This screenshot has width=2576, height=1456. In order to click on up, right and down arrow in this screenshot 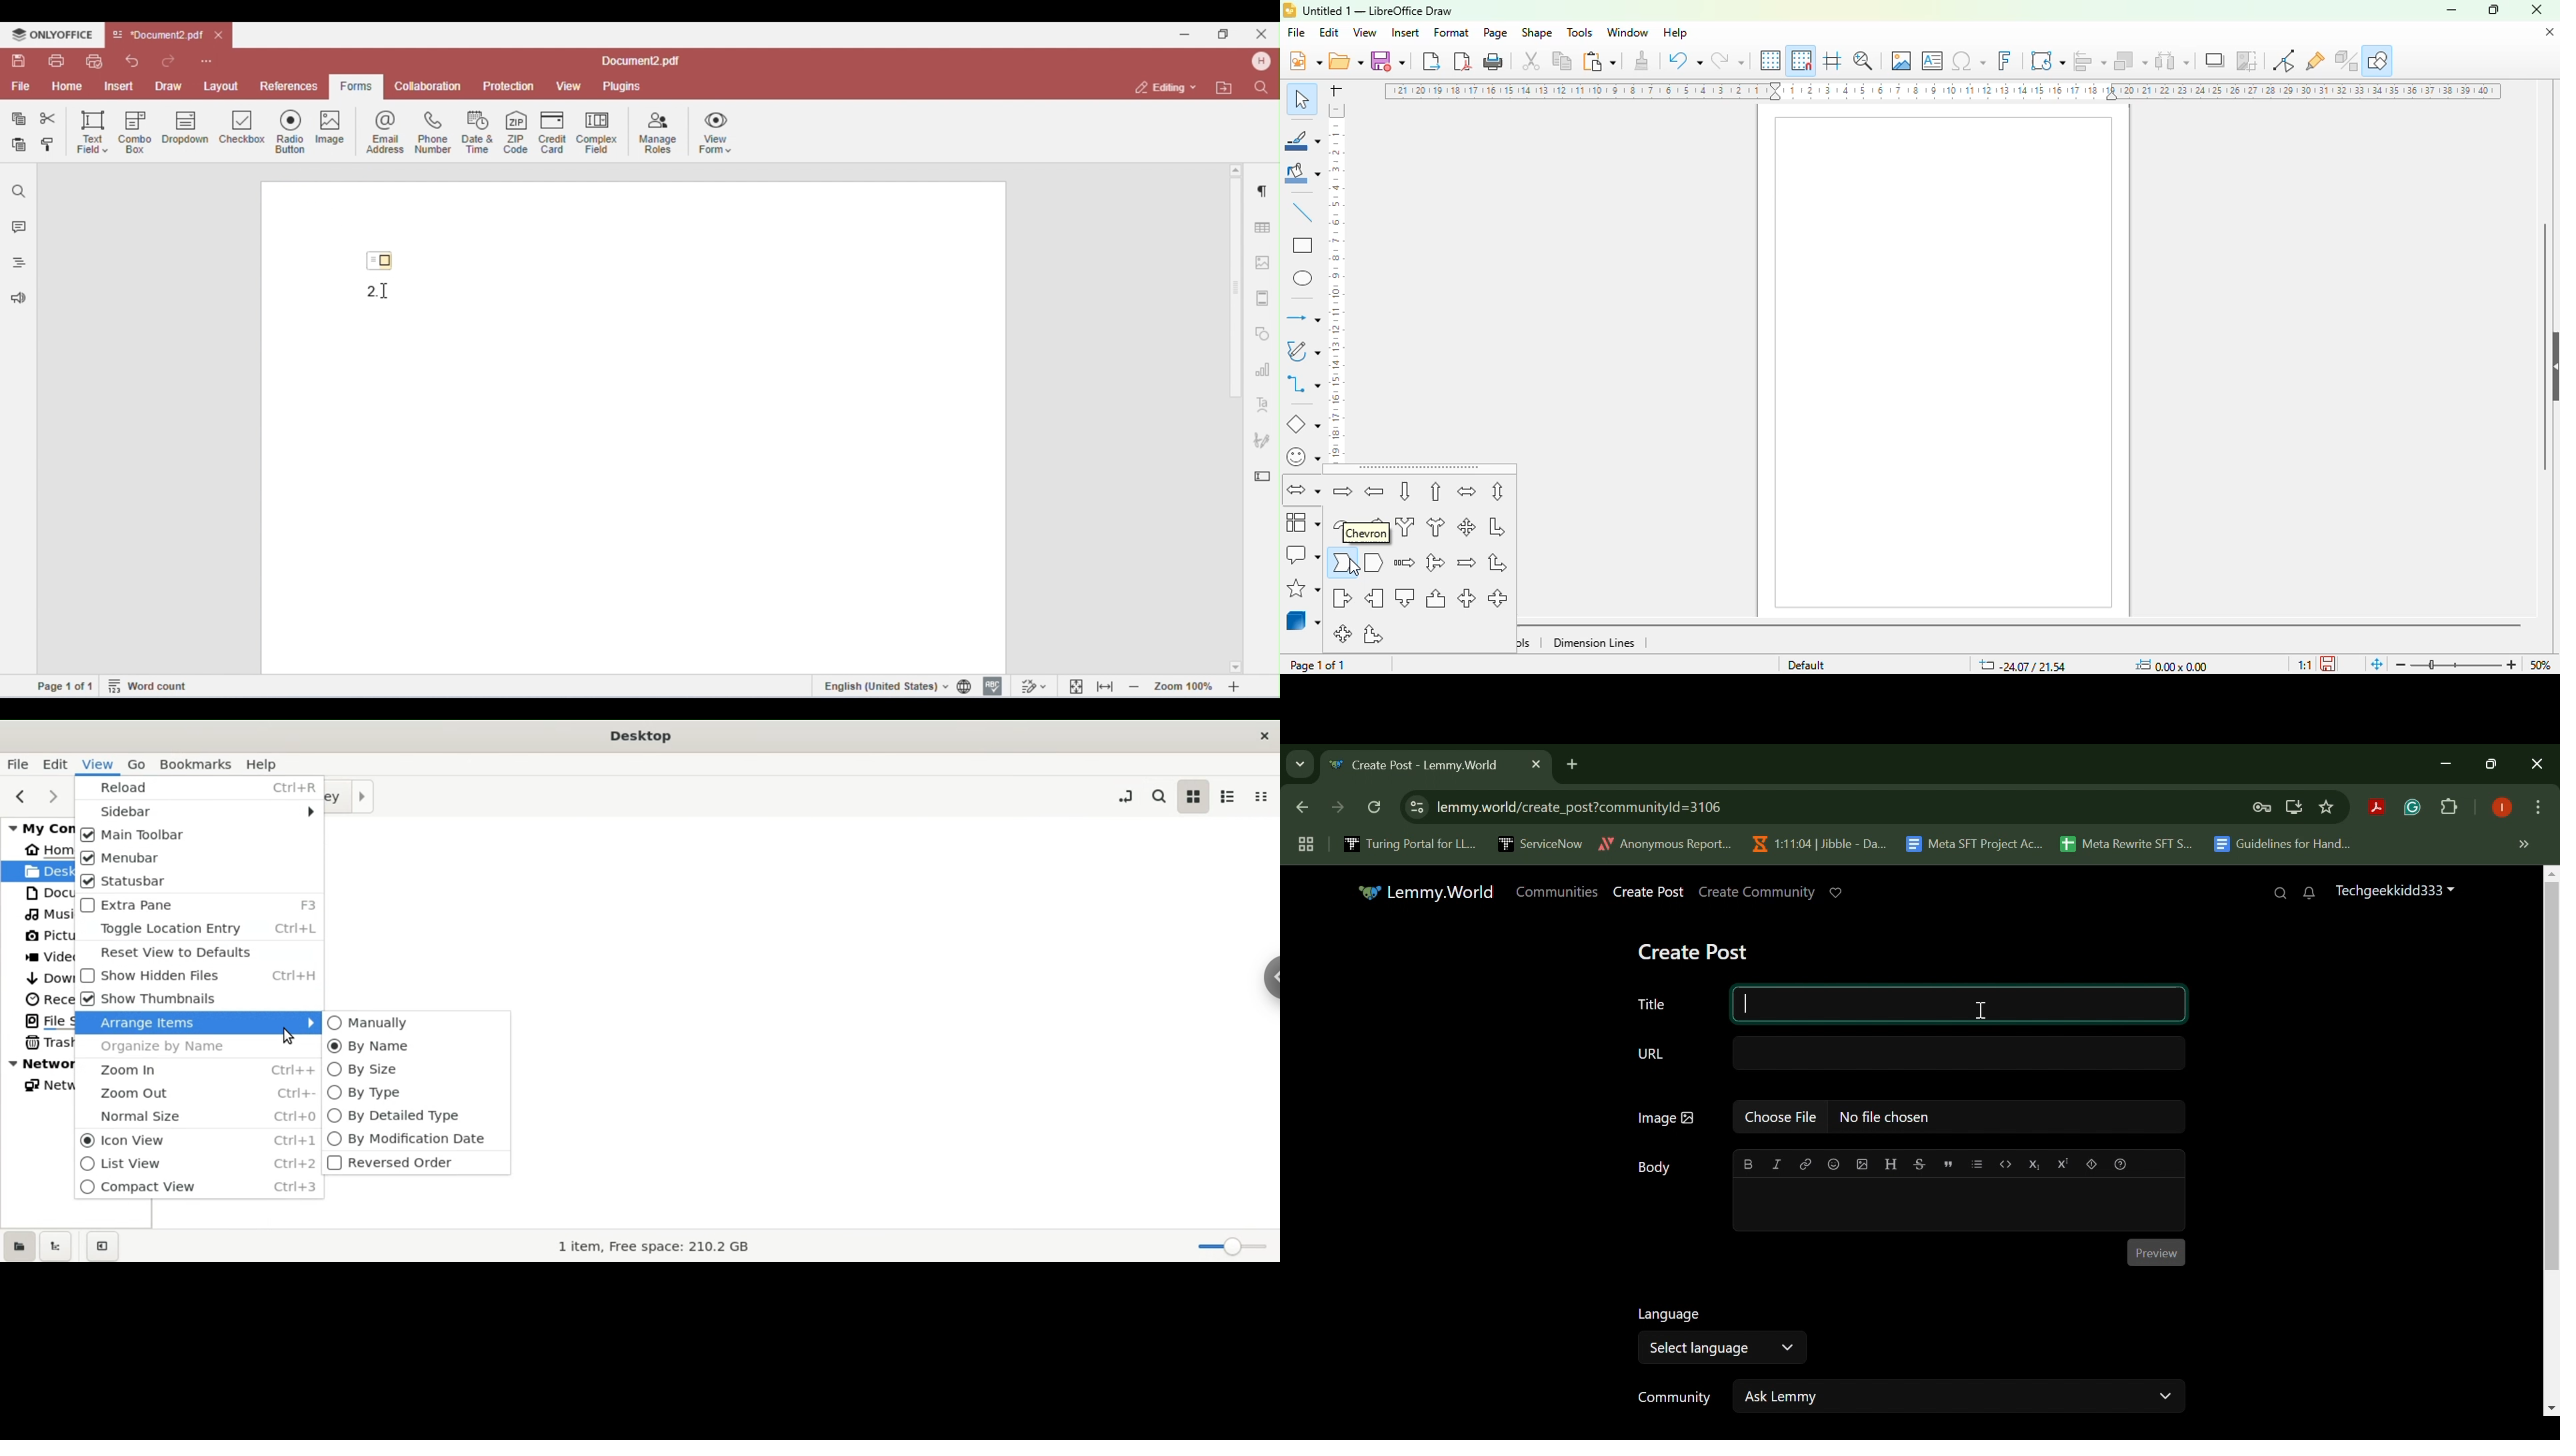, I will do `click(1436, 562)`.